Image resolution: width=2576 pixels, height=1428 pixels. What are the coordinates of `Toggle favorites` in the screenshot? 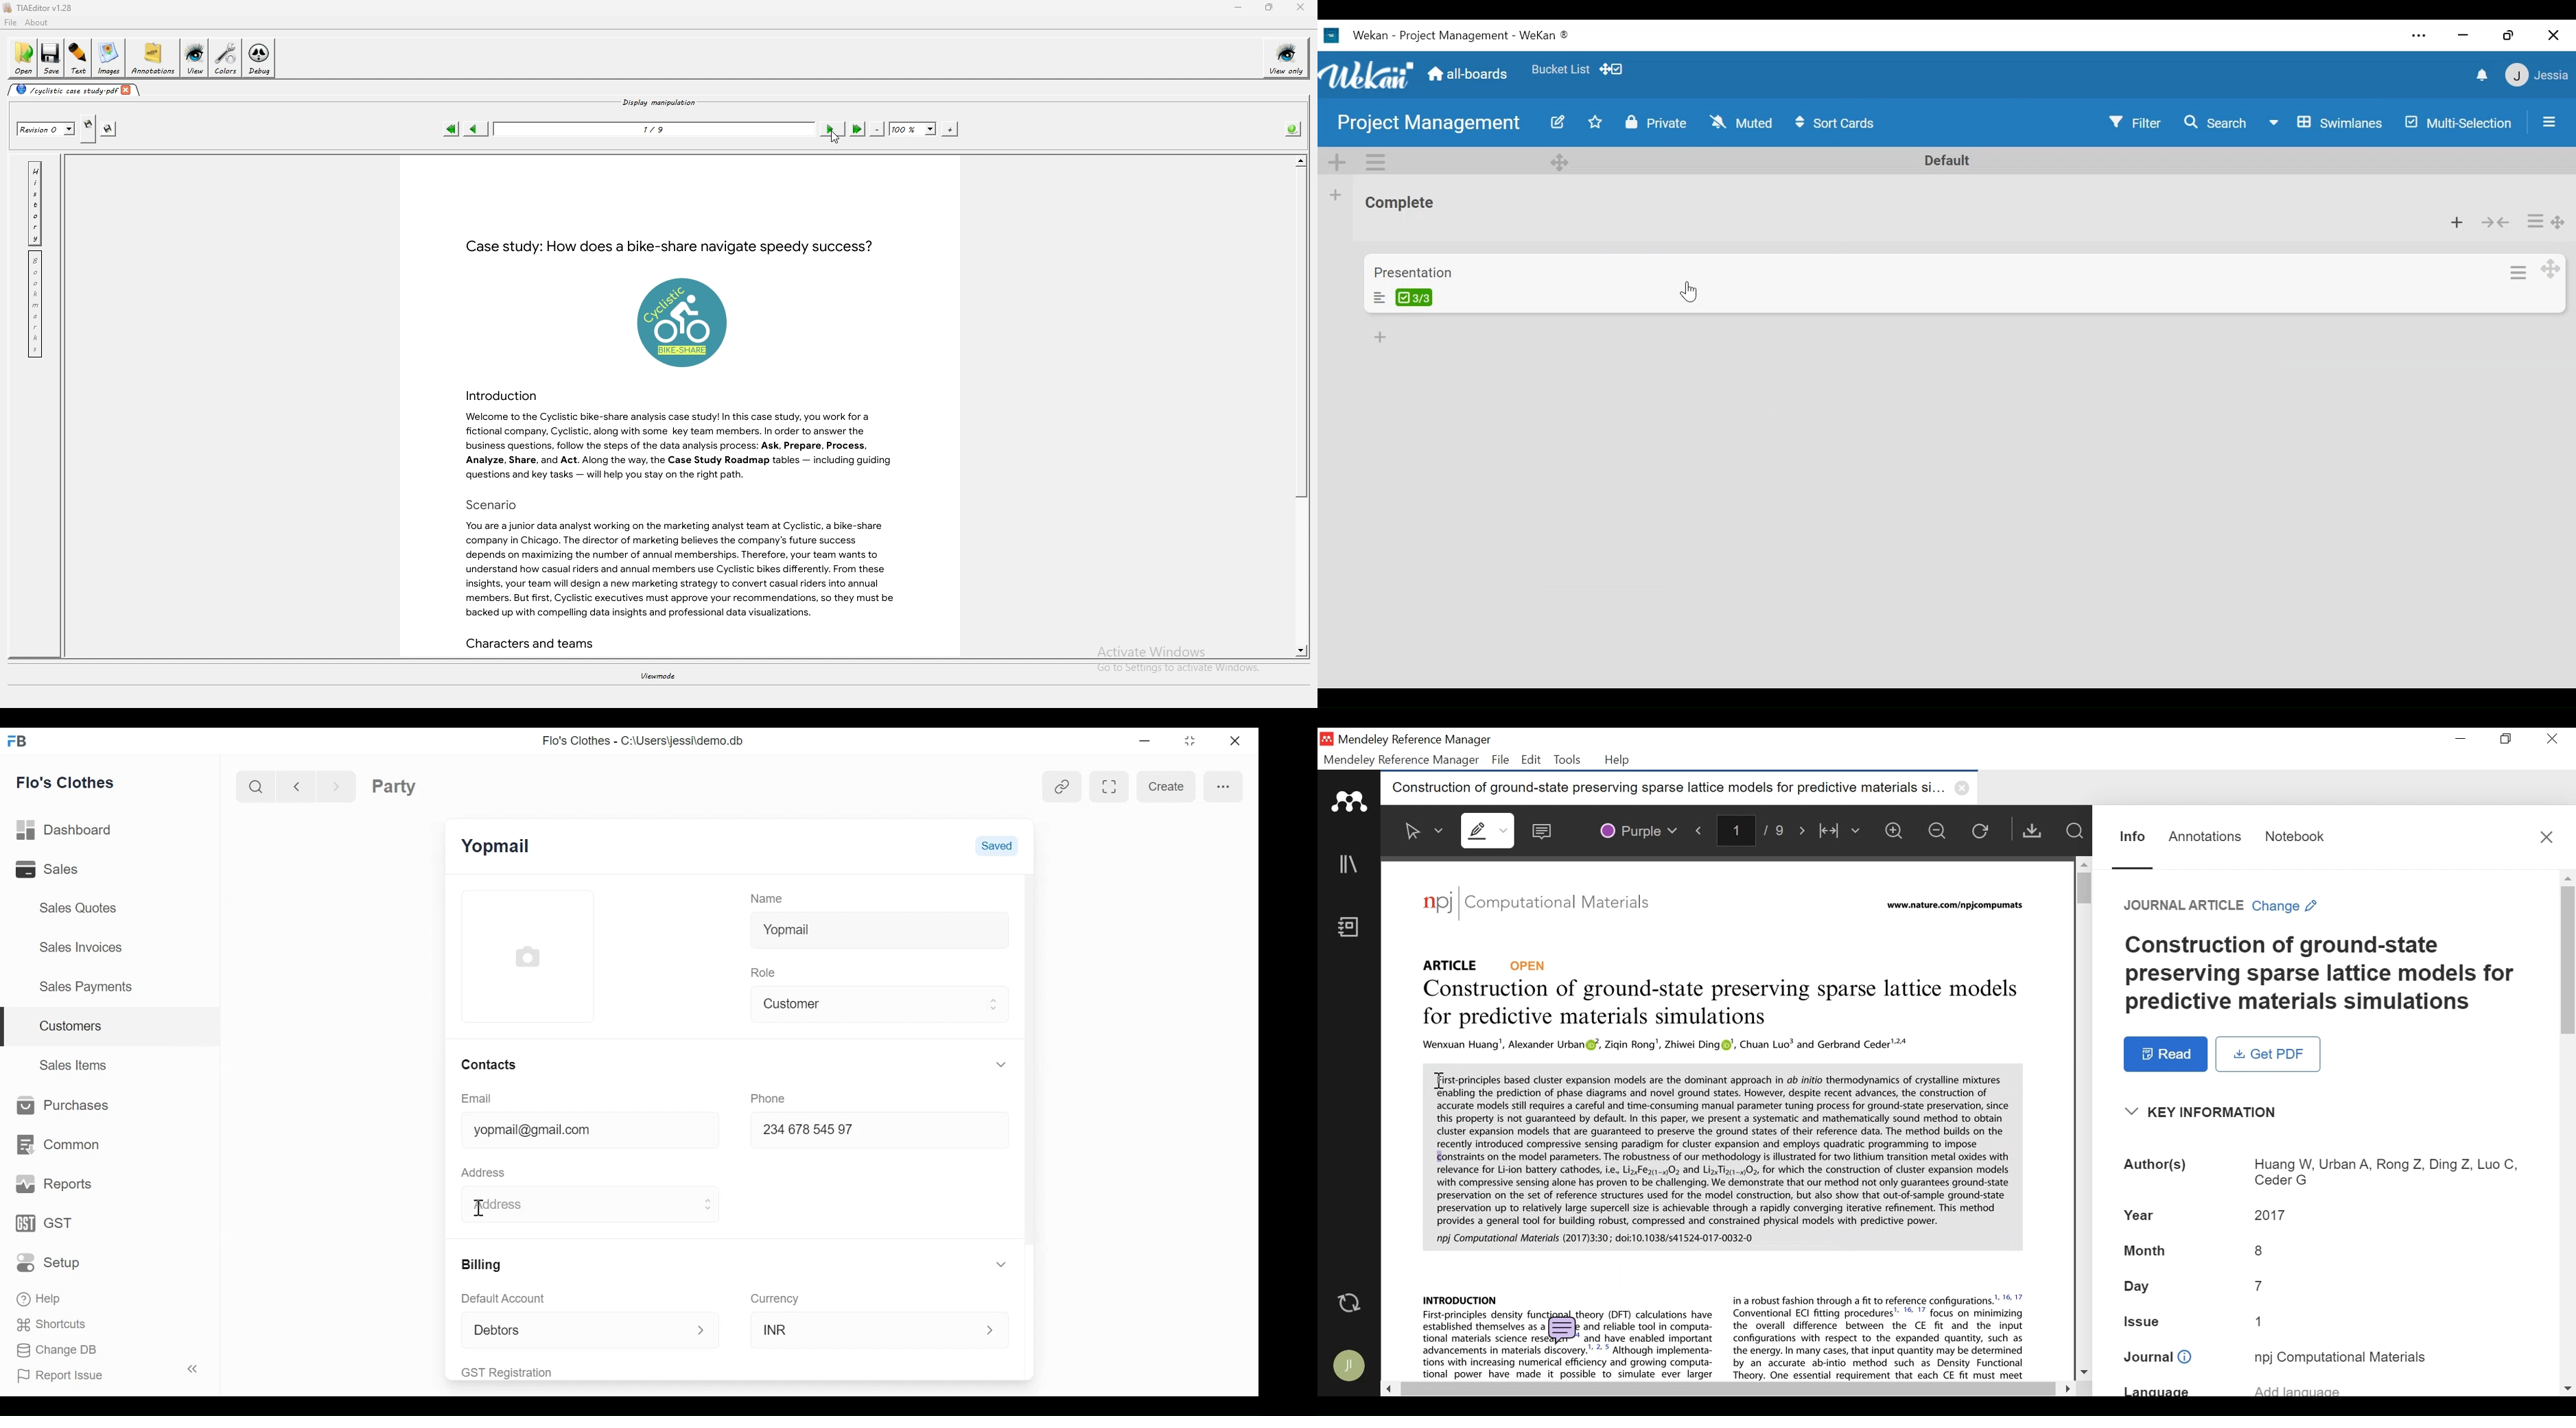 It's located at (1596, 123).